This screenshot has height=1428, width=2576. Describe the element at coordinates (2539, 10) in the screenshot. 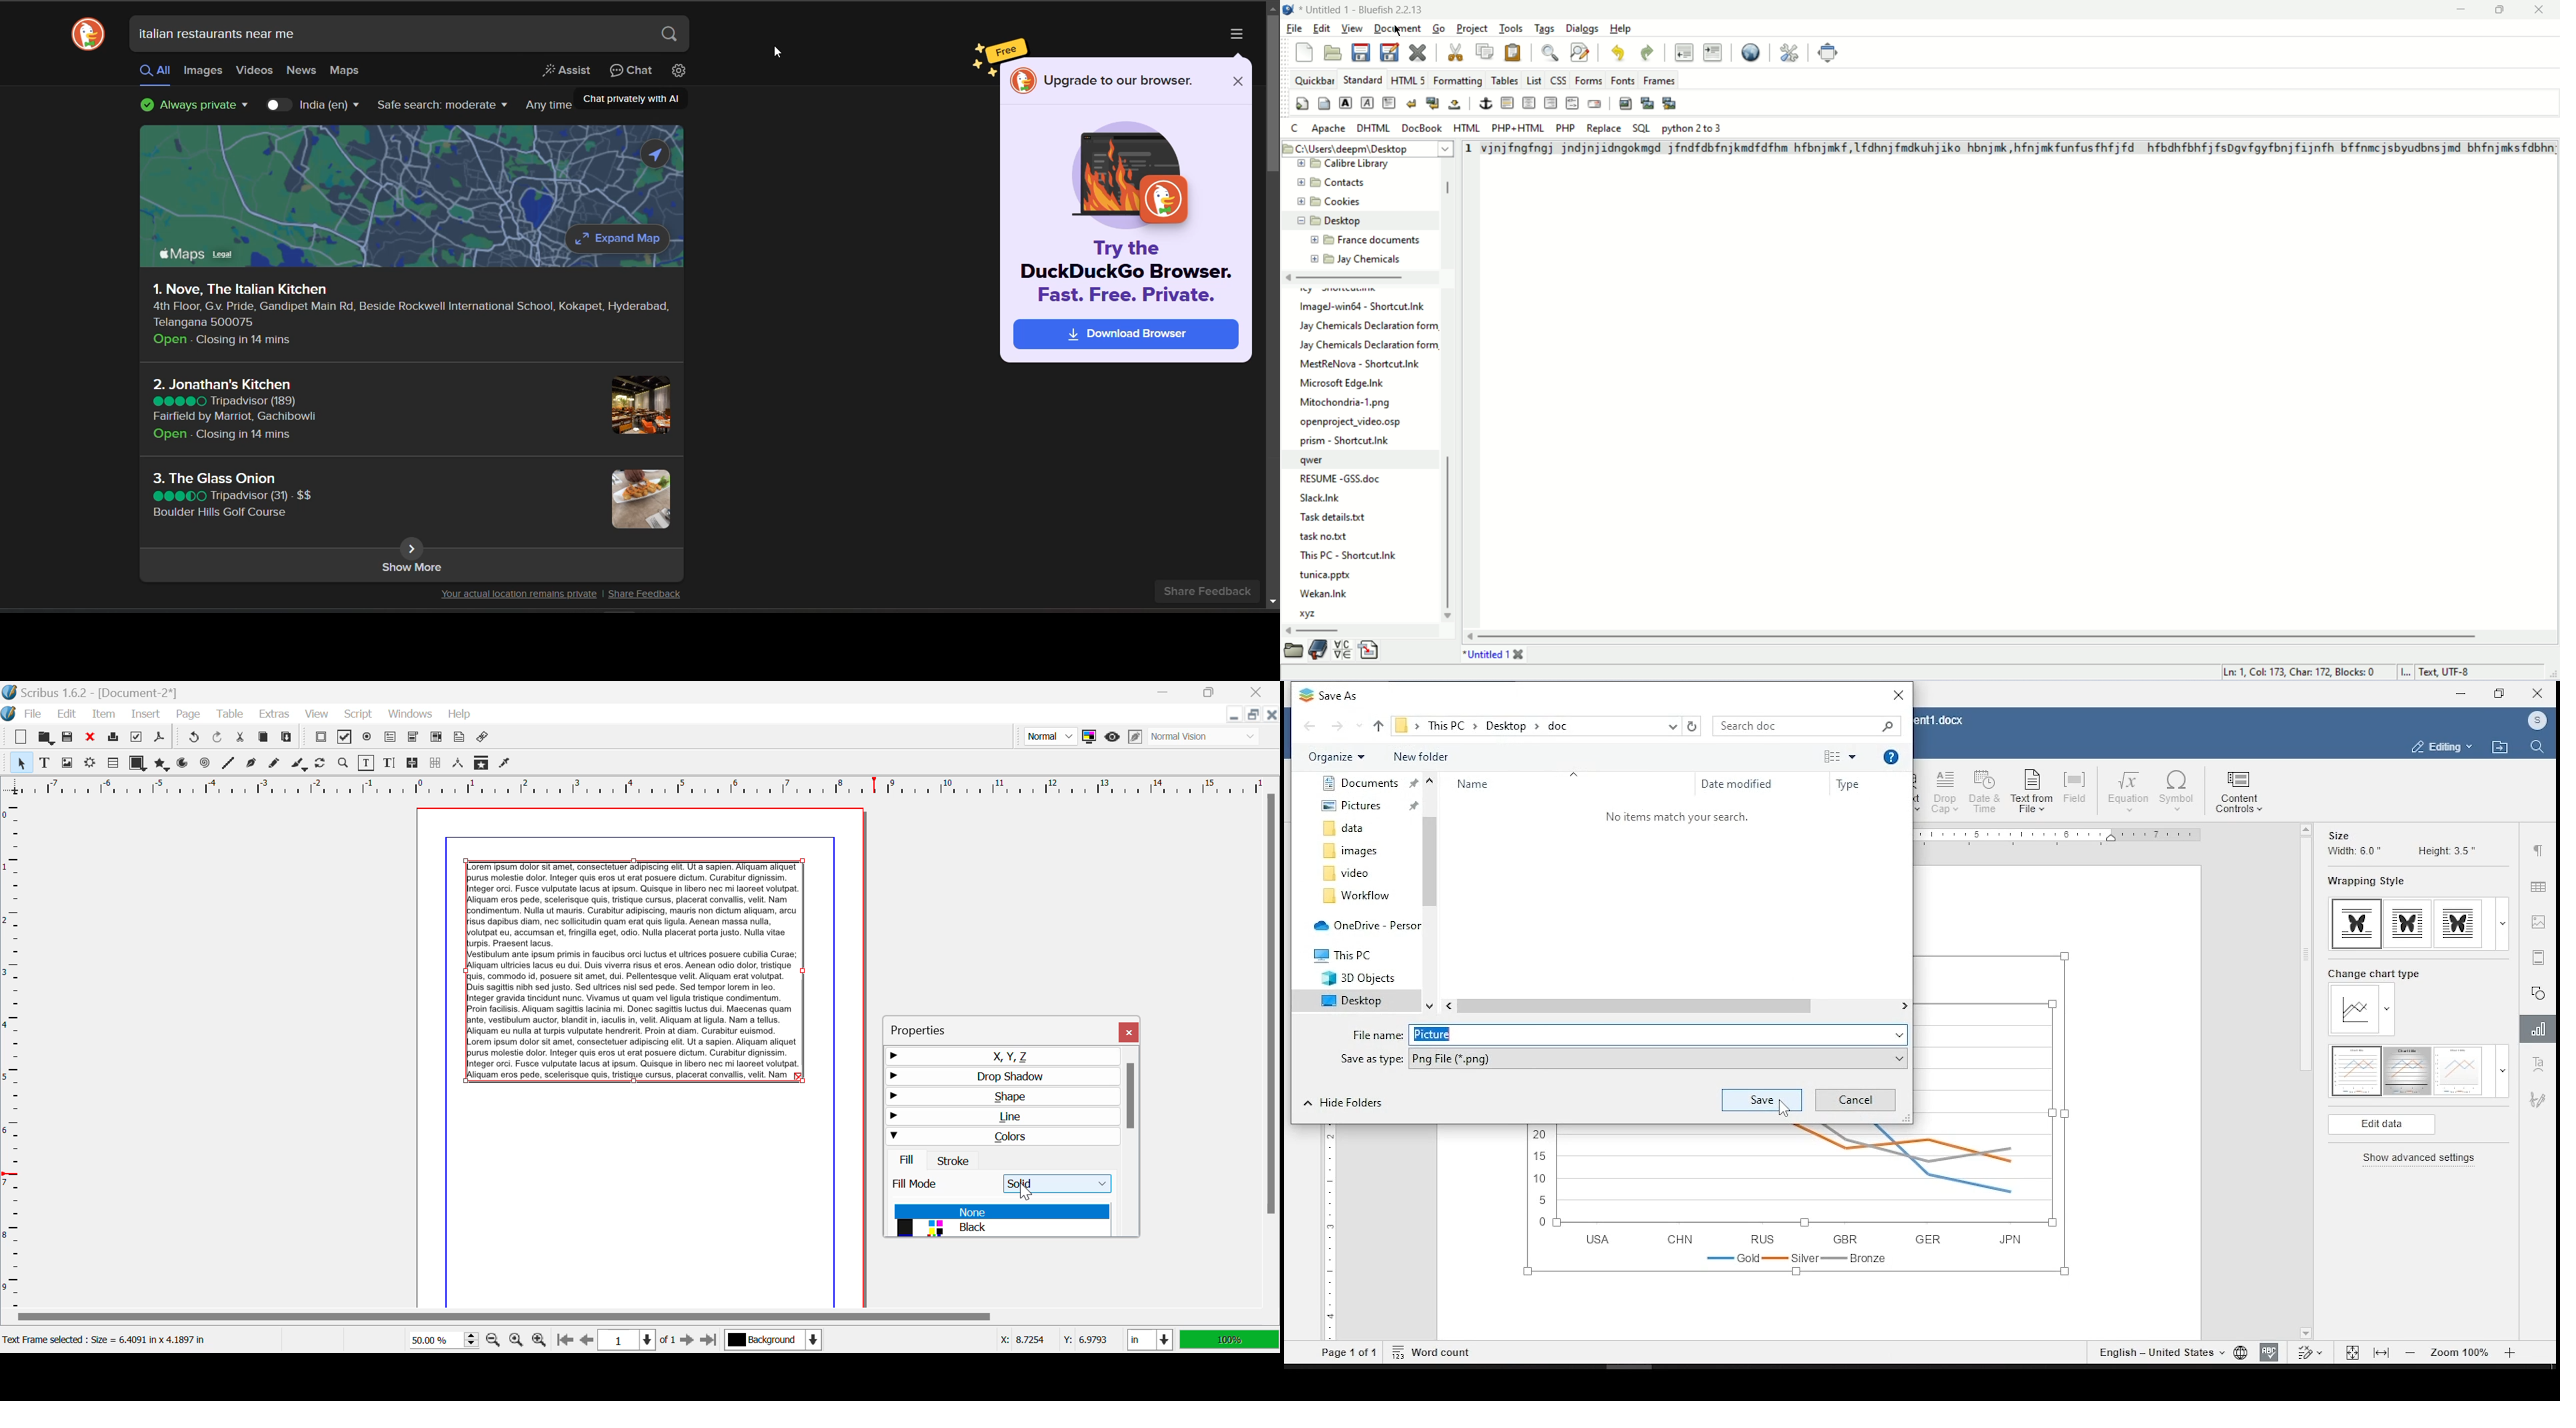

I see `close` at that location.